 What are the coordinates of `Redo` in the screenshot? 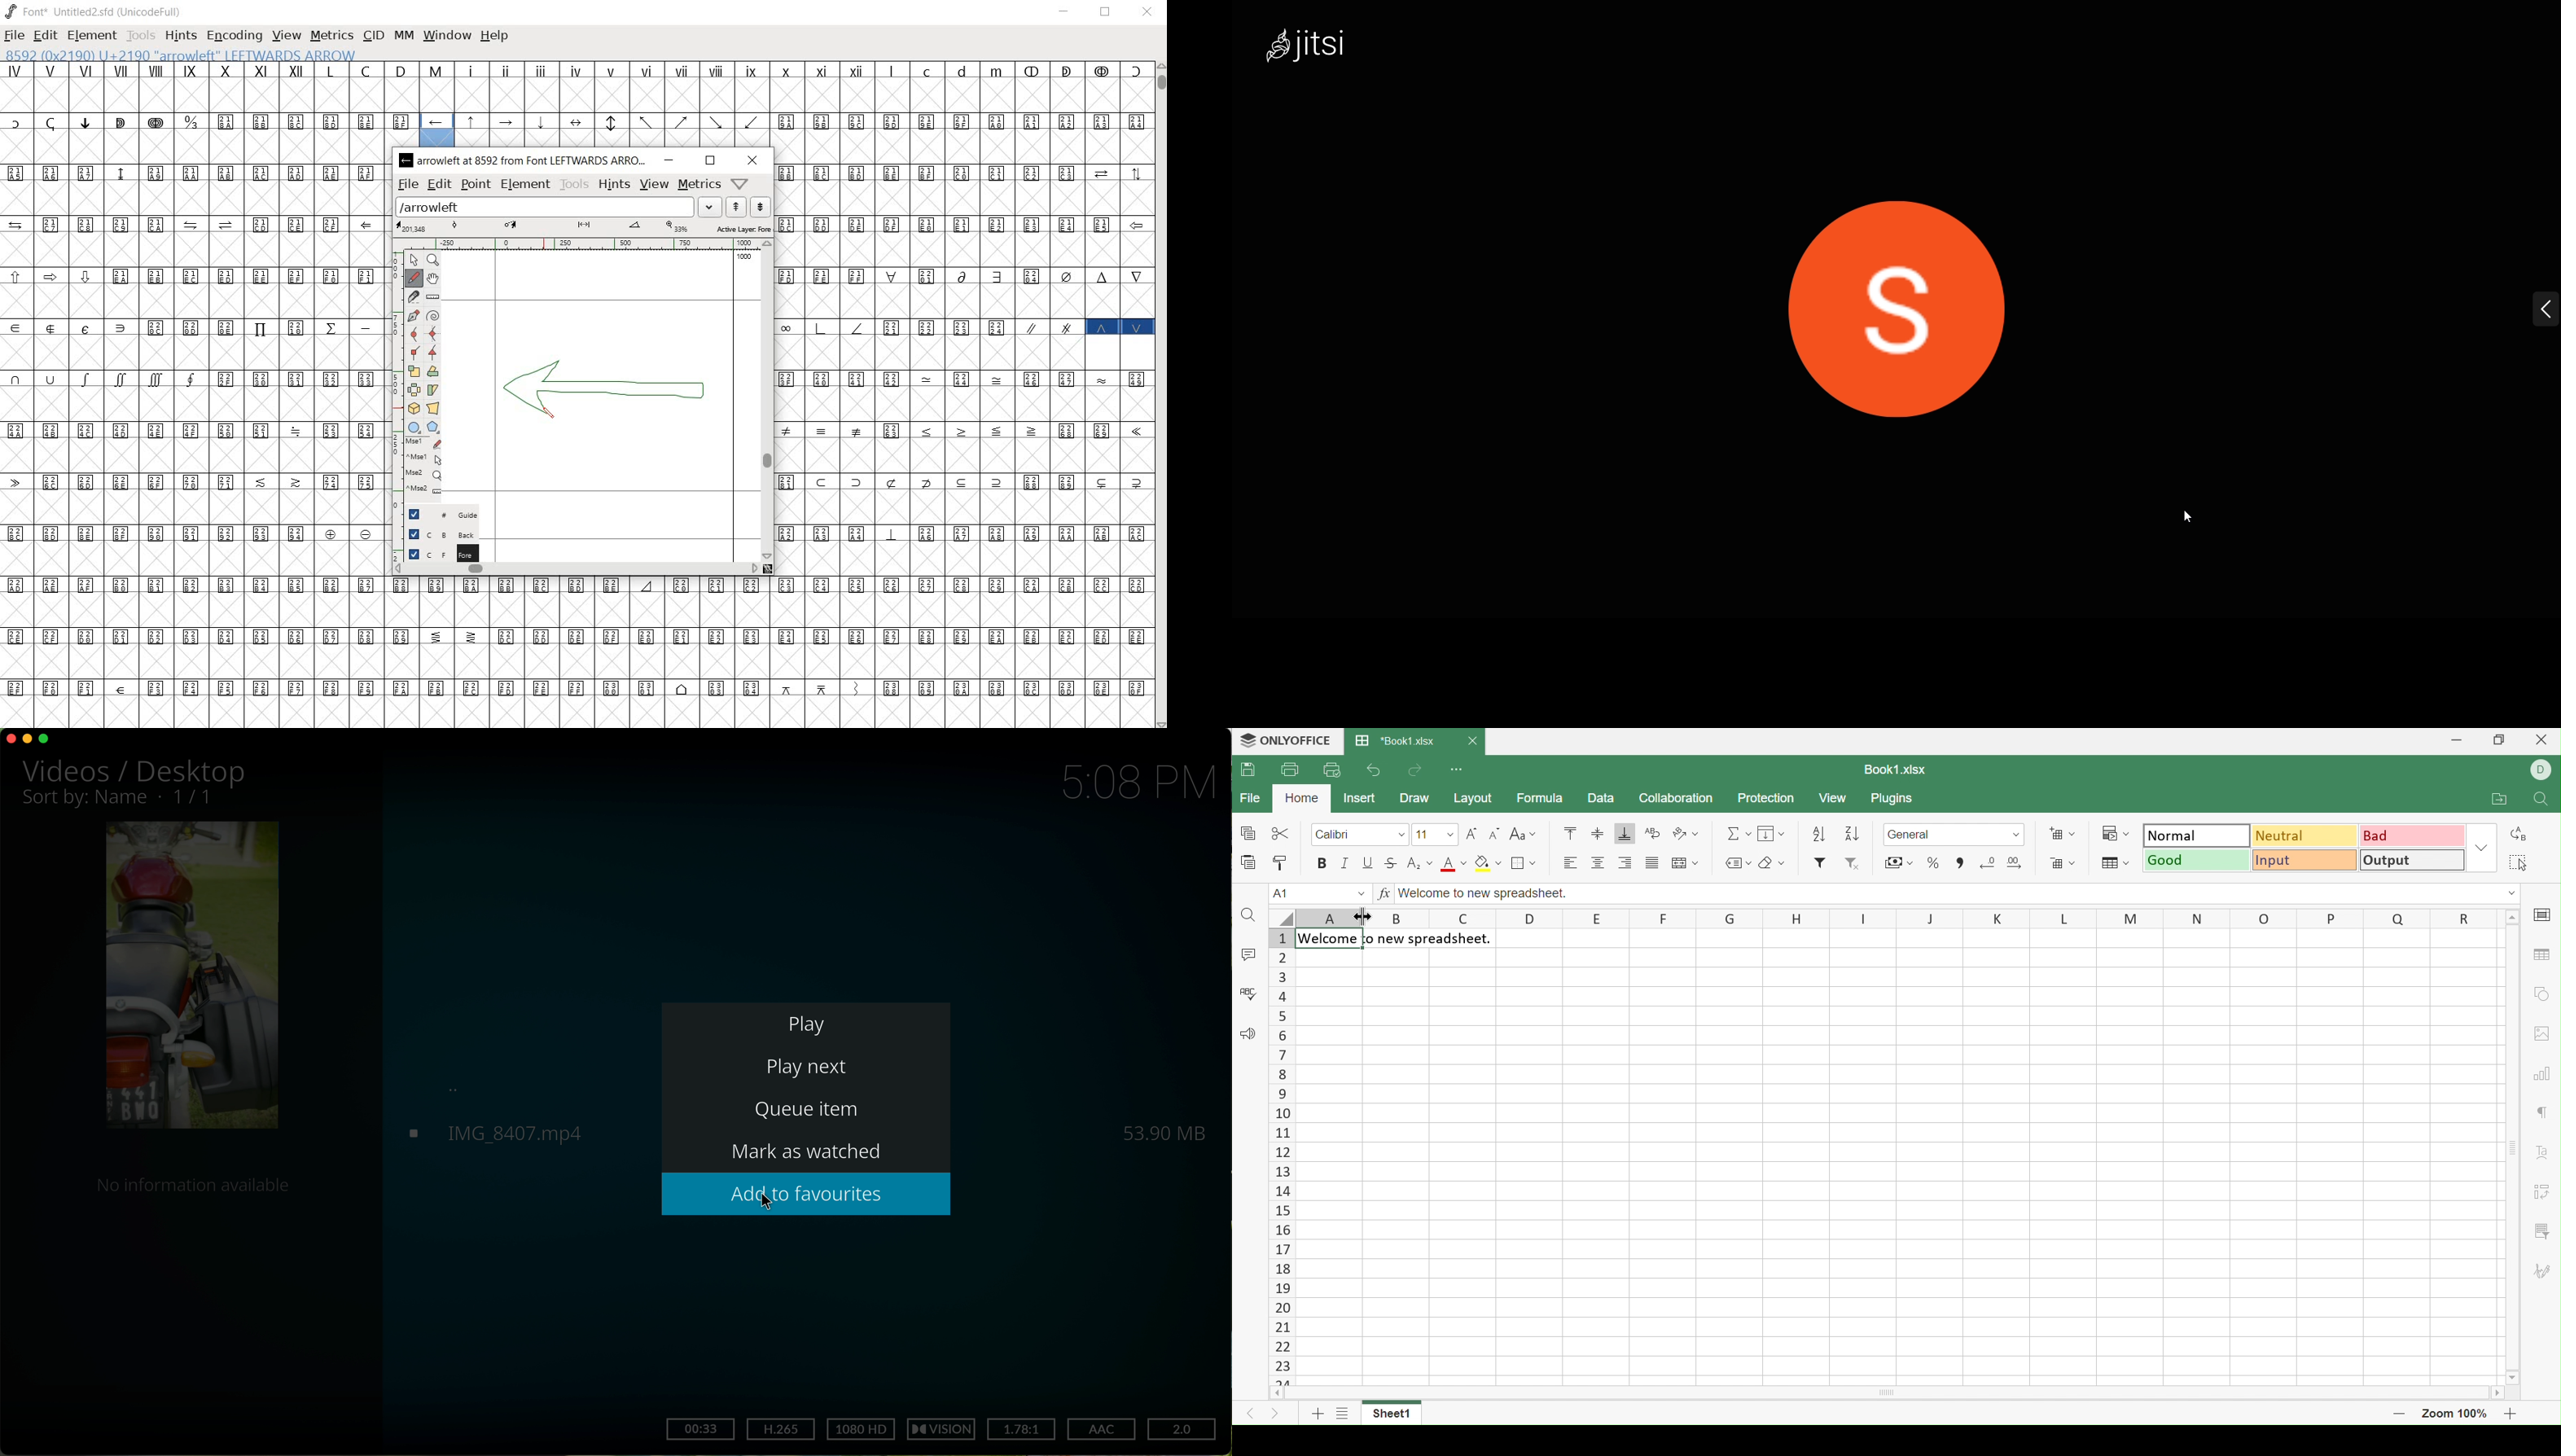 It's located at (1418, 771).